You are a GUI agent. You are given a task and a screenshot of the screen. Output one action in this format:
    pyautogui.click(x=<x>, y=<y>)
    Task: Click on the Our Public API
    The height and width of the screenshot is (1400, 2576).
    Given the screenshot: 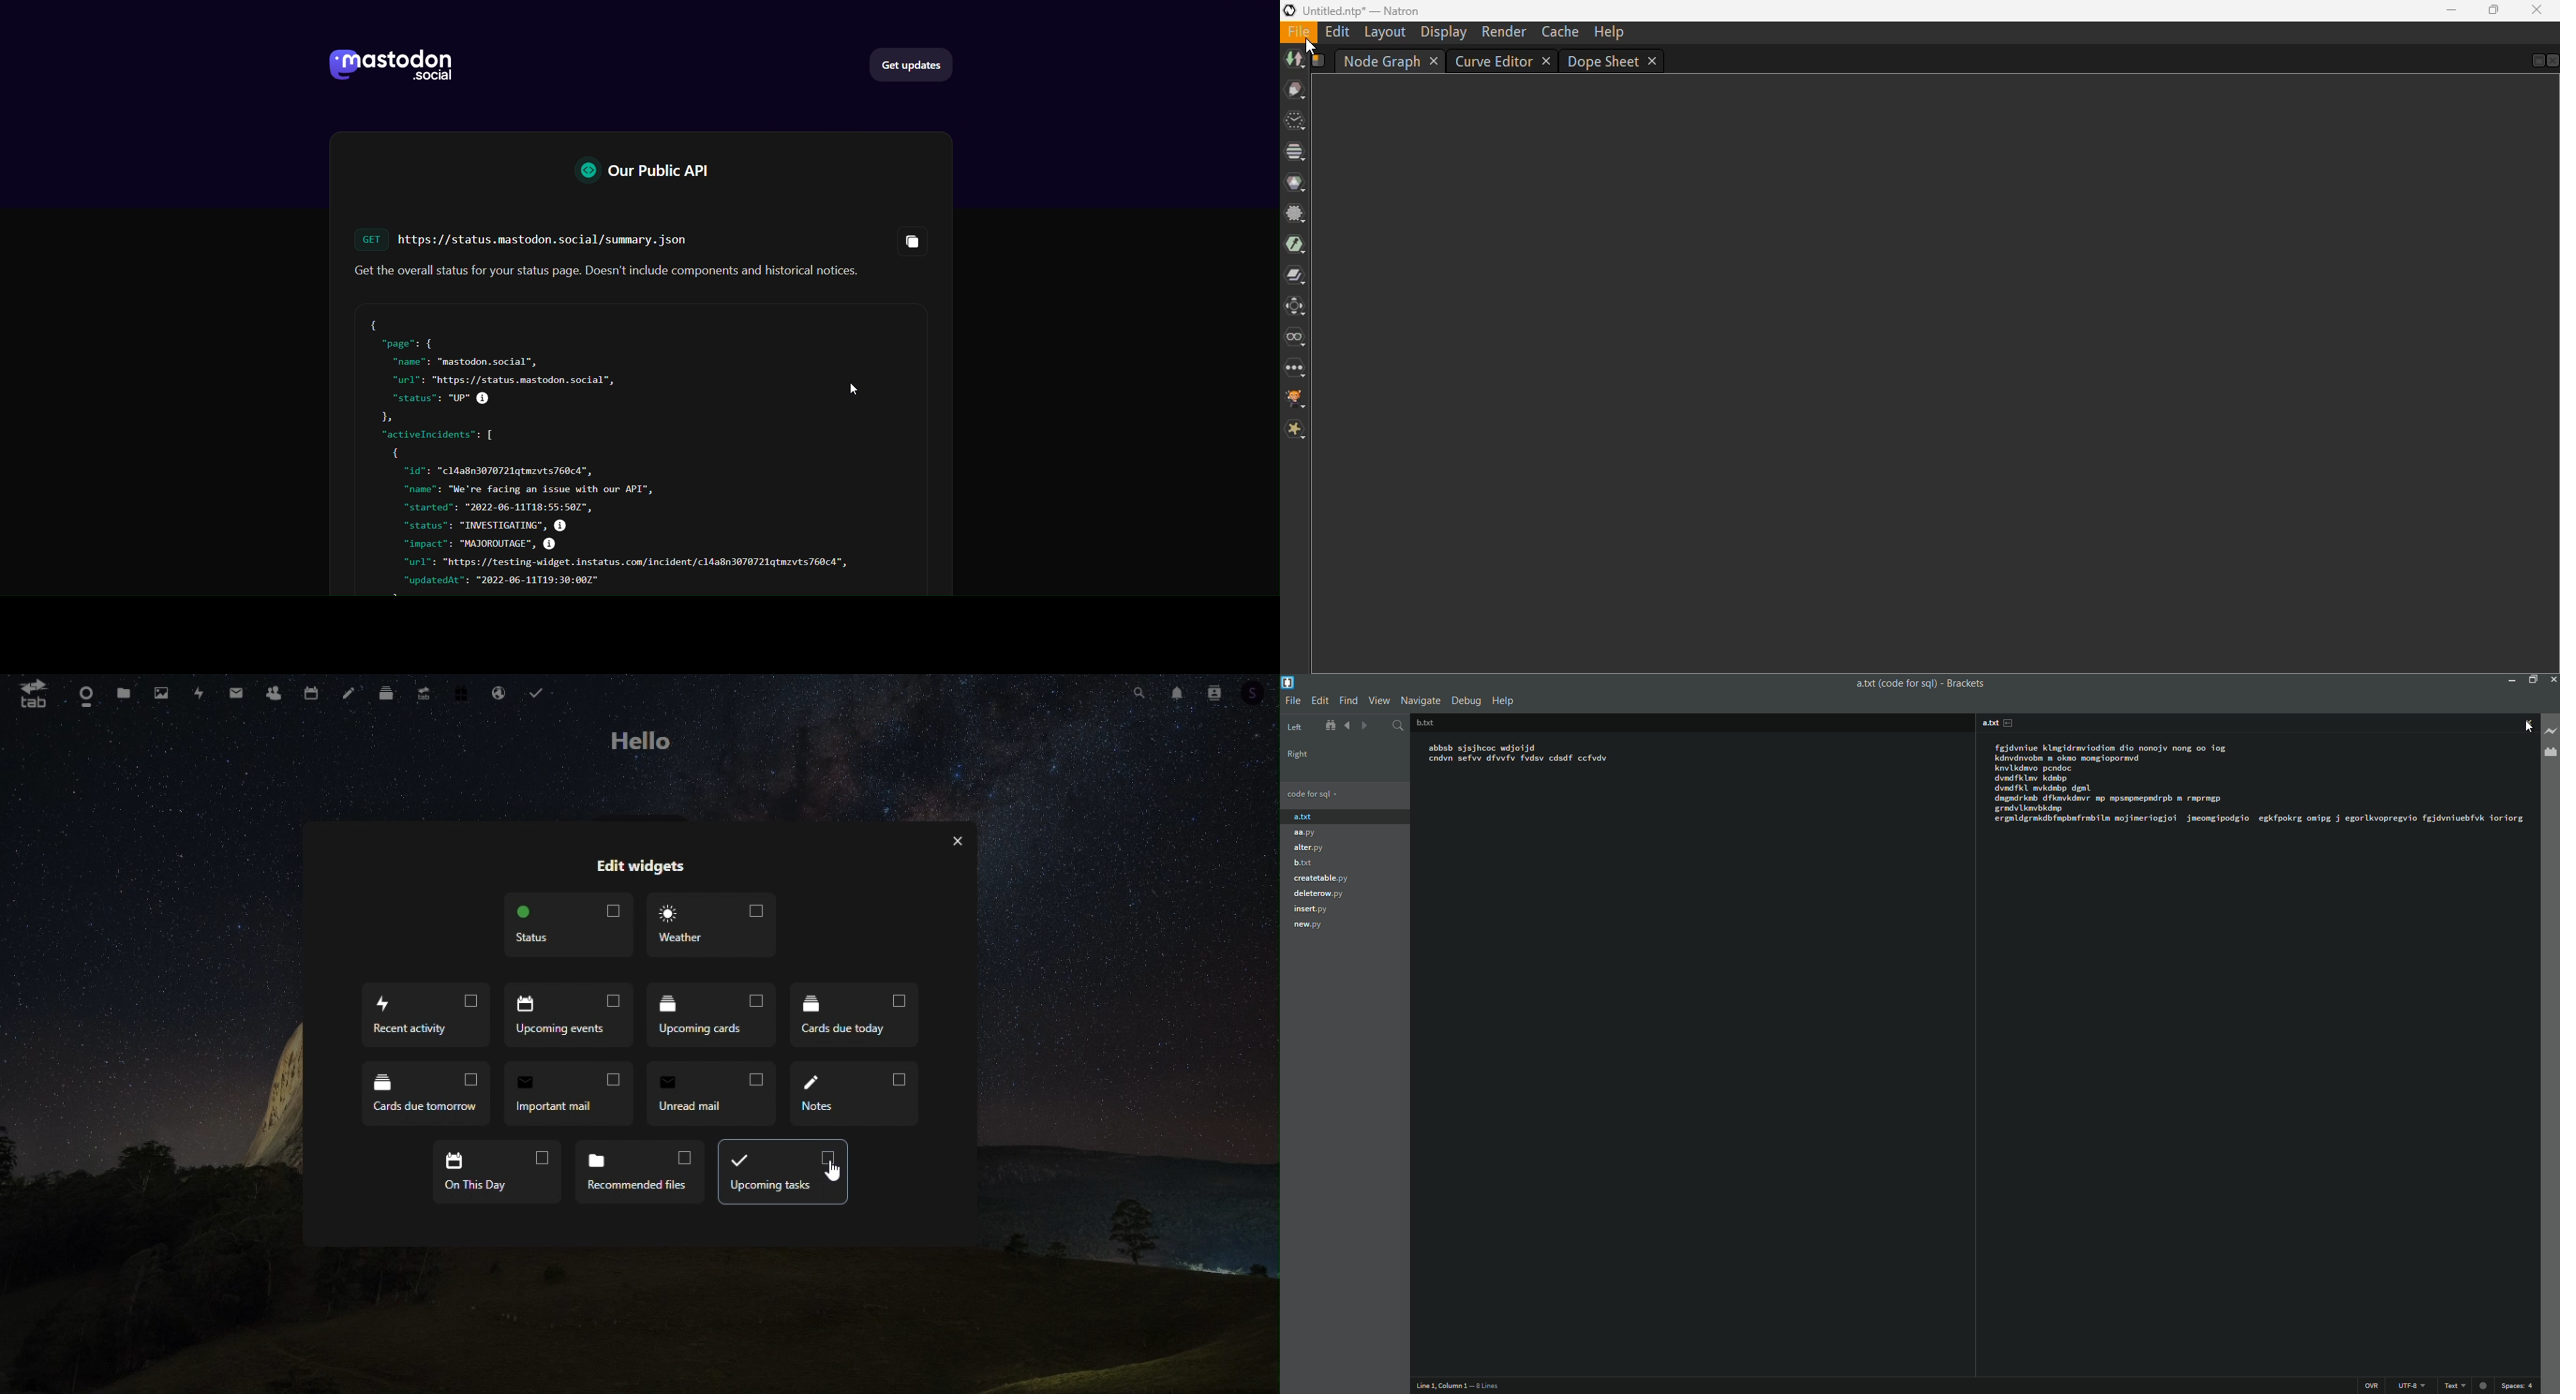 What is the action you would take?
    pyautogui.click(x=654, y=173)
    